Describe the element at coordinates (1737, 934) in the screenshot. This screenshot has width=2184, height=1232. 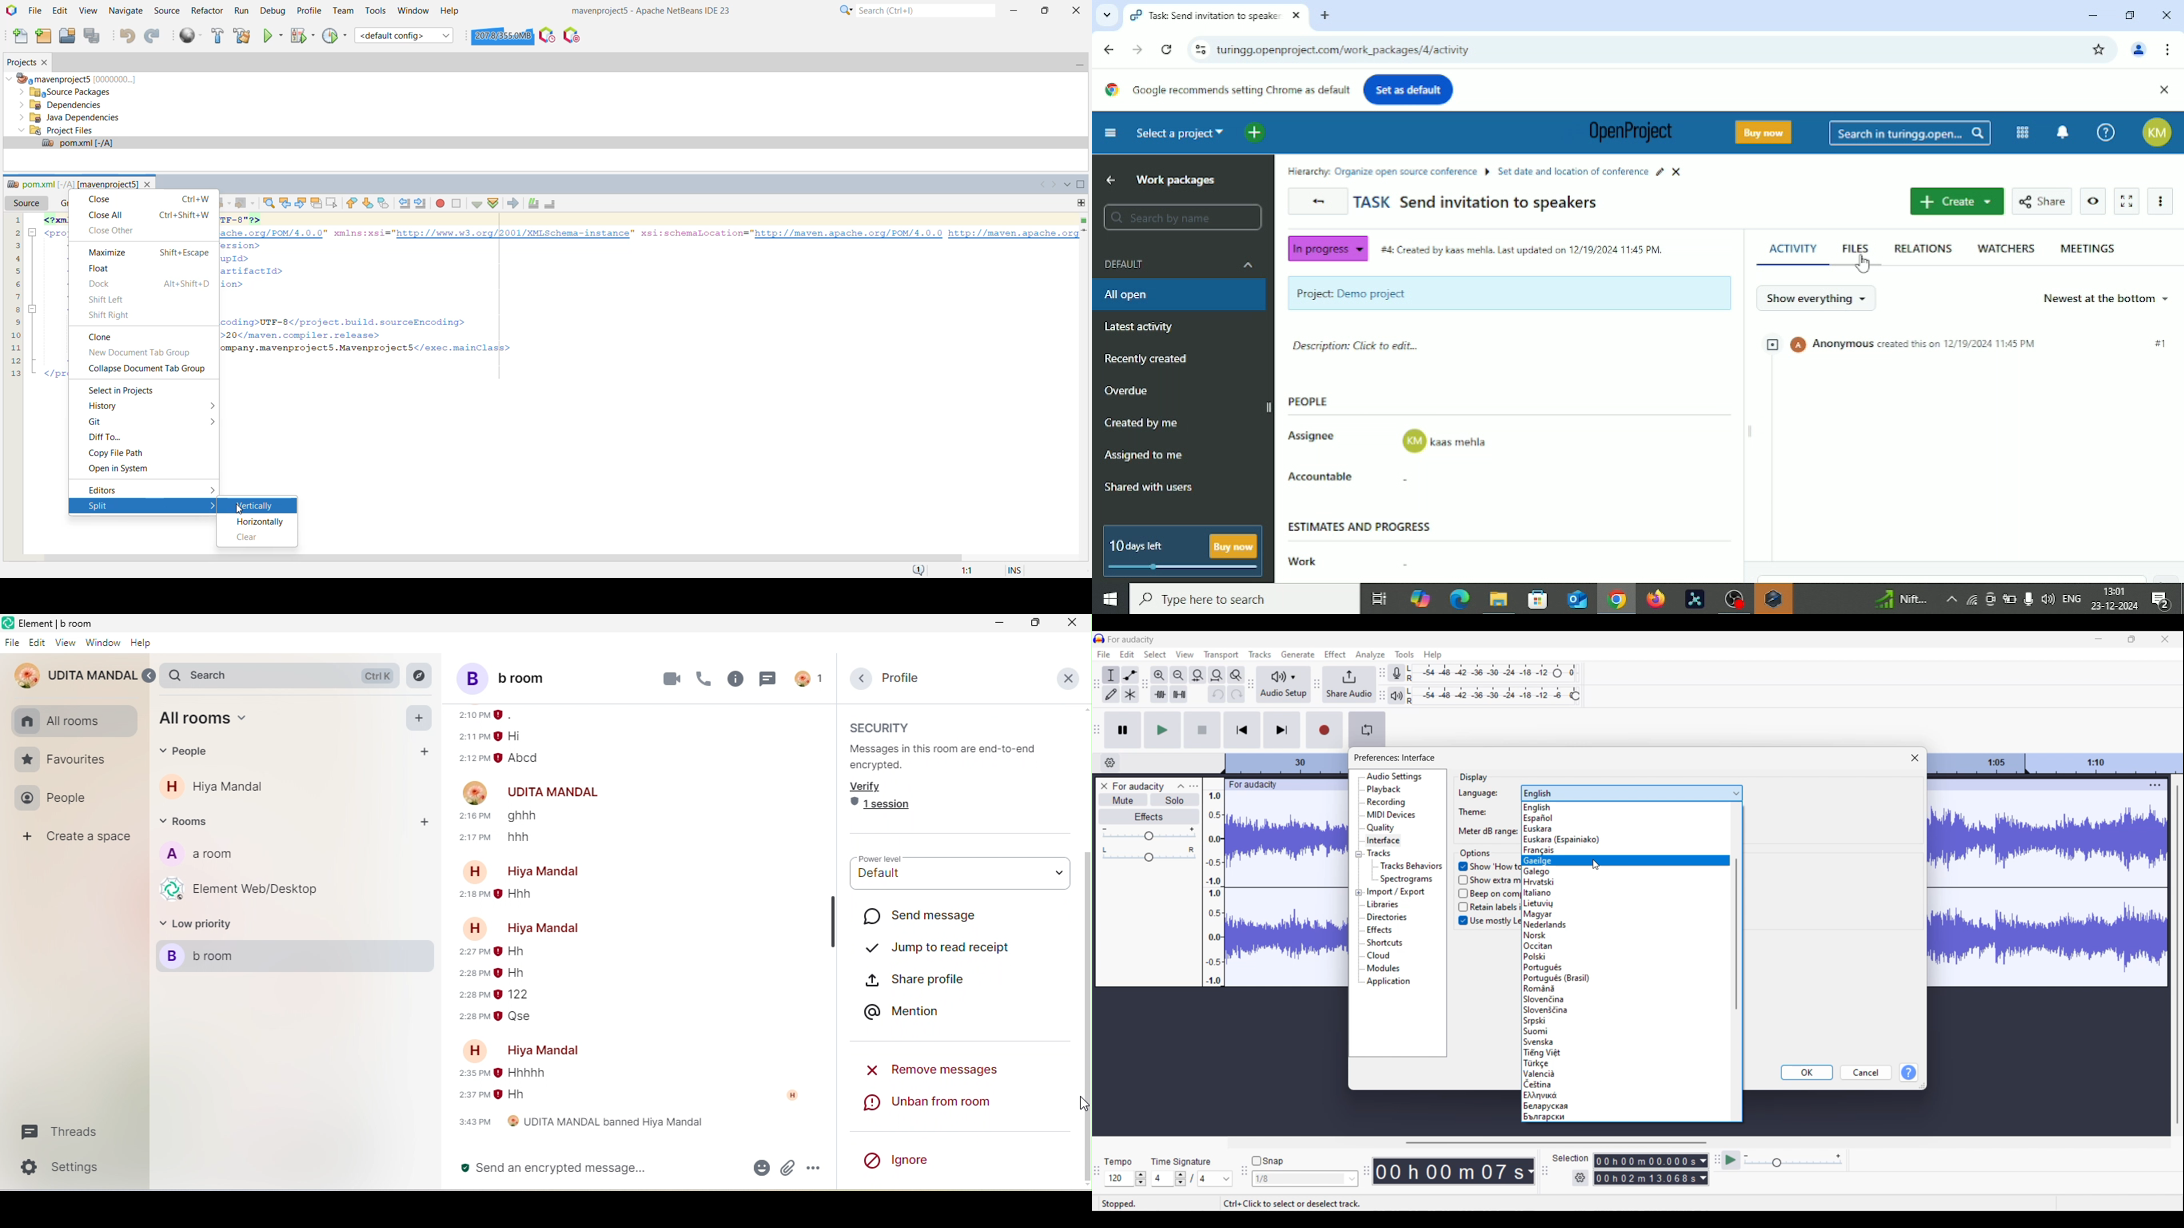
I see `Vertical slide bar` at that location.